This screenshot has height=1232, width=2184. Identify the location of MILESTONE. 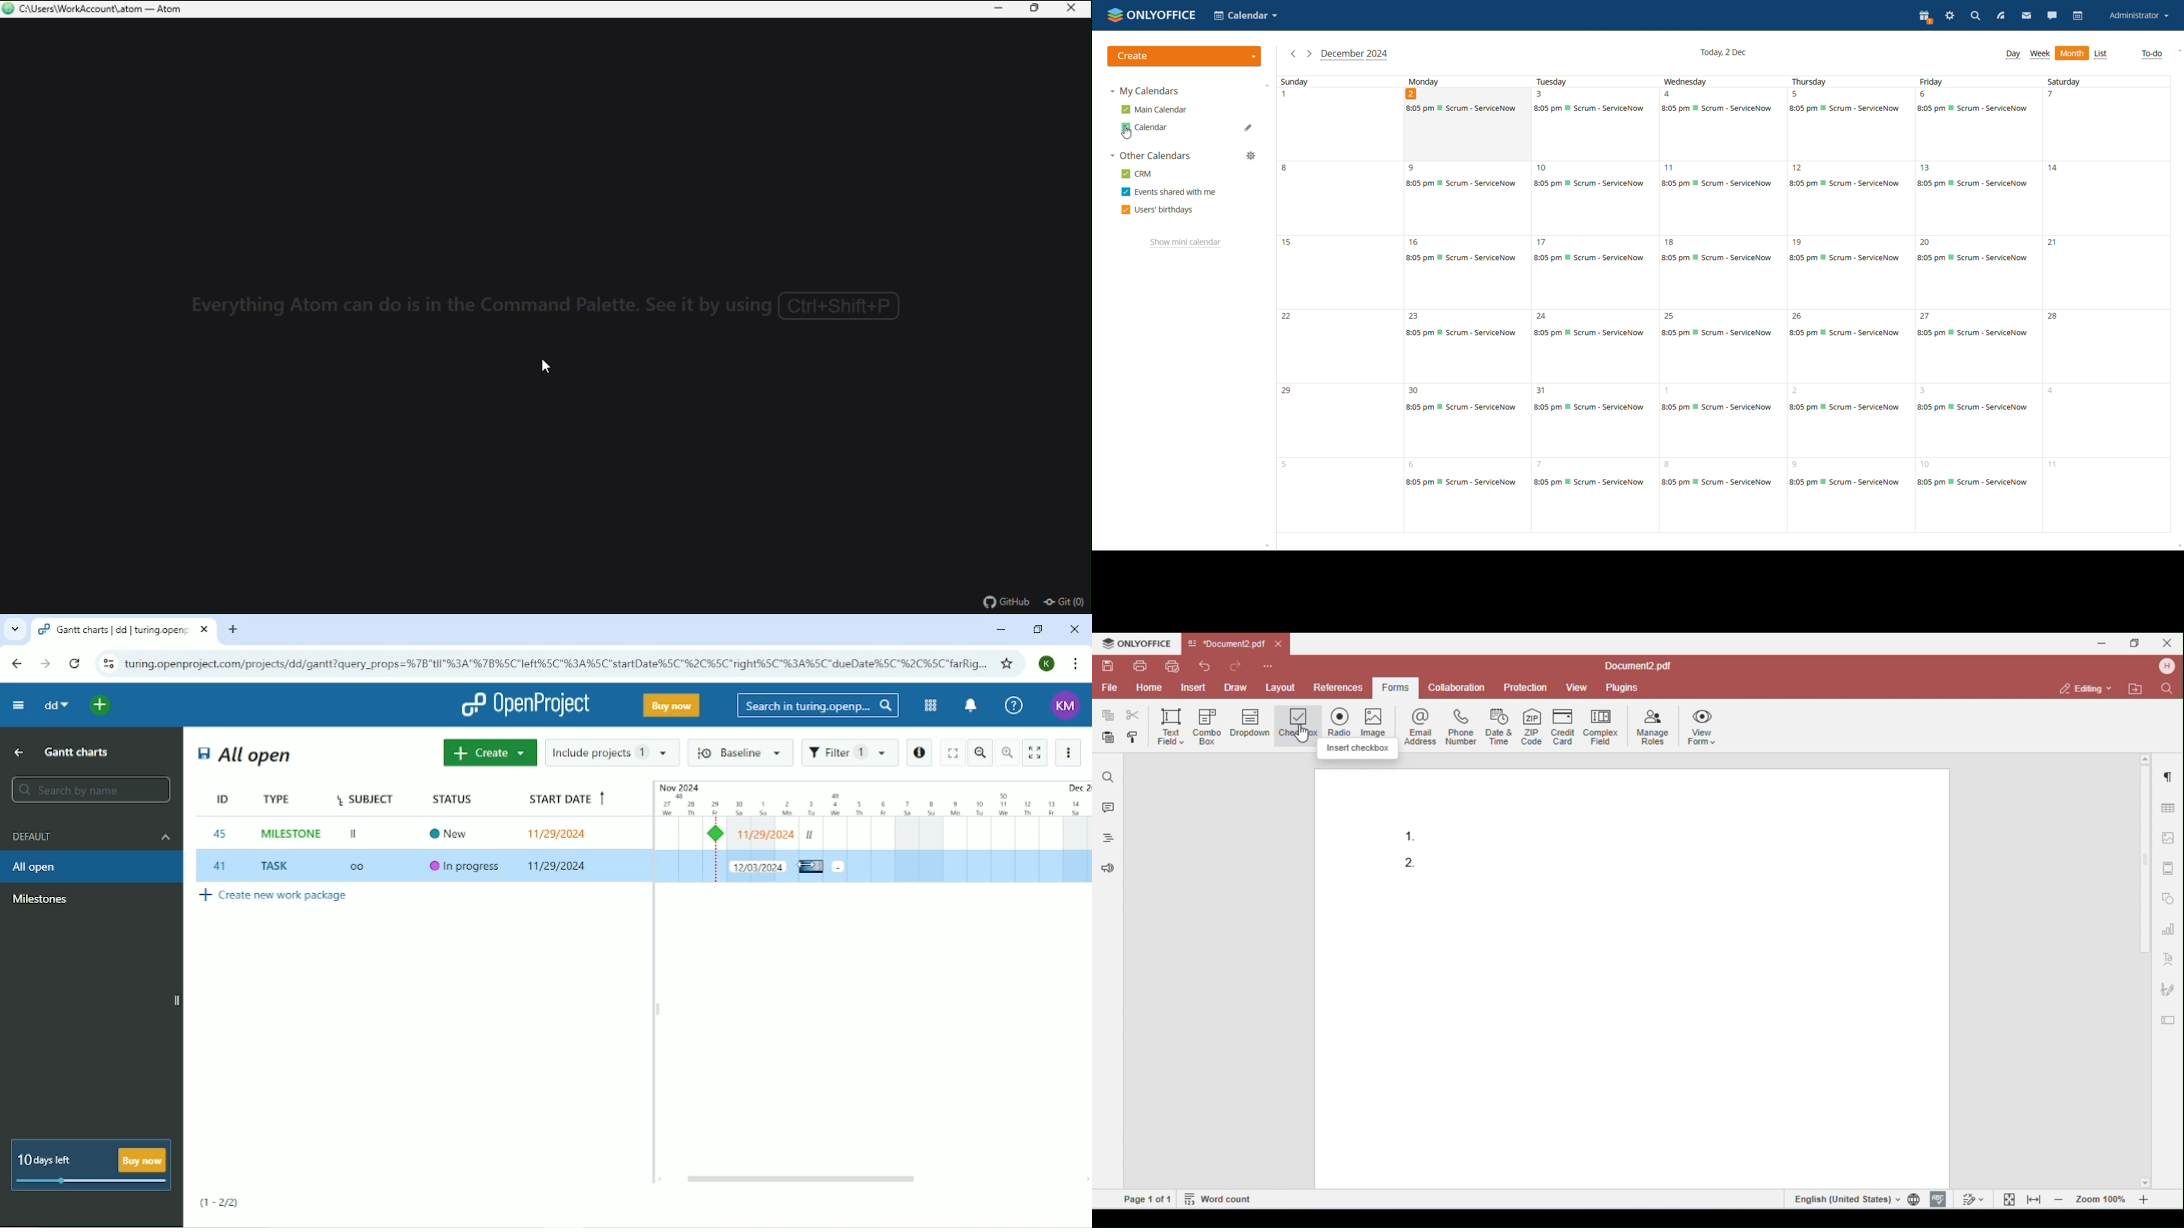
(293, 834).